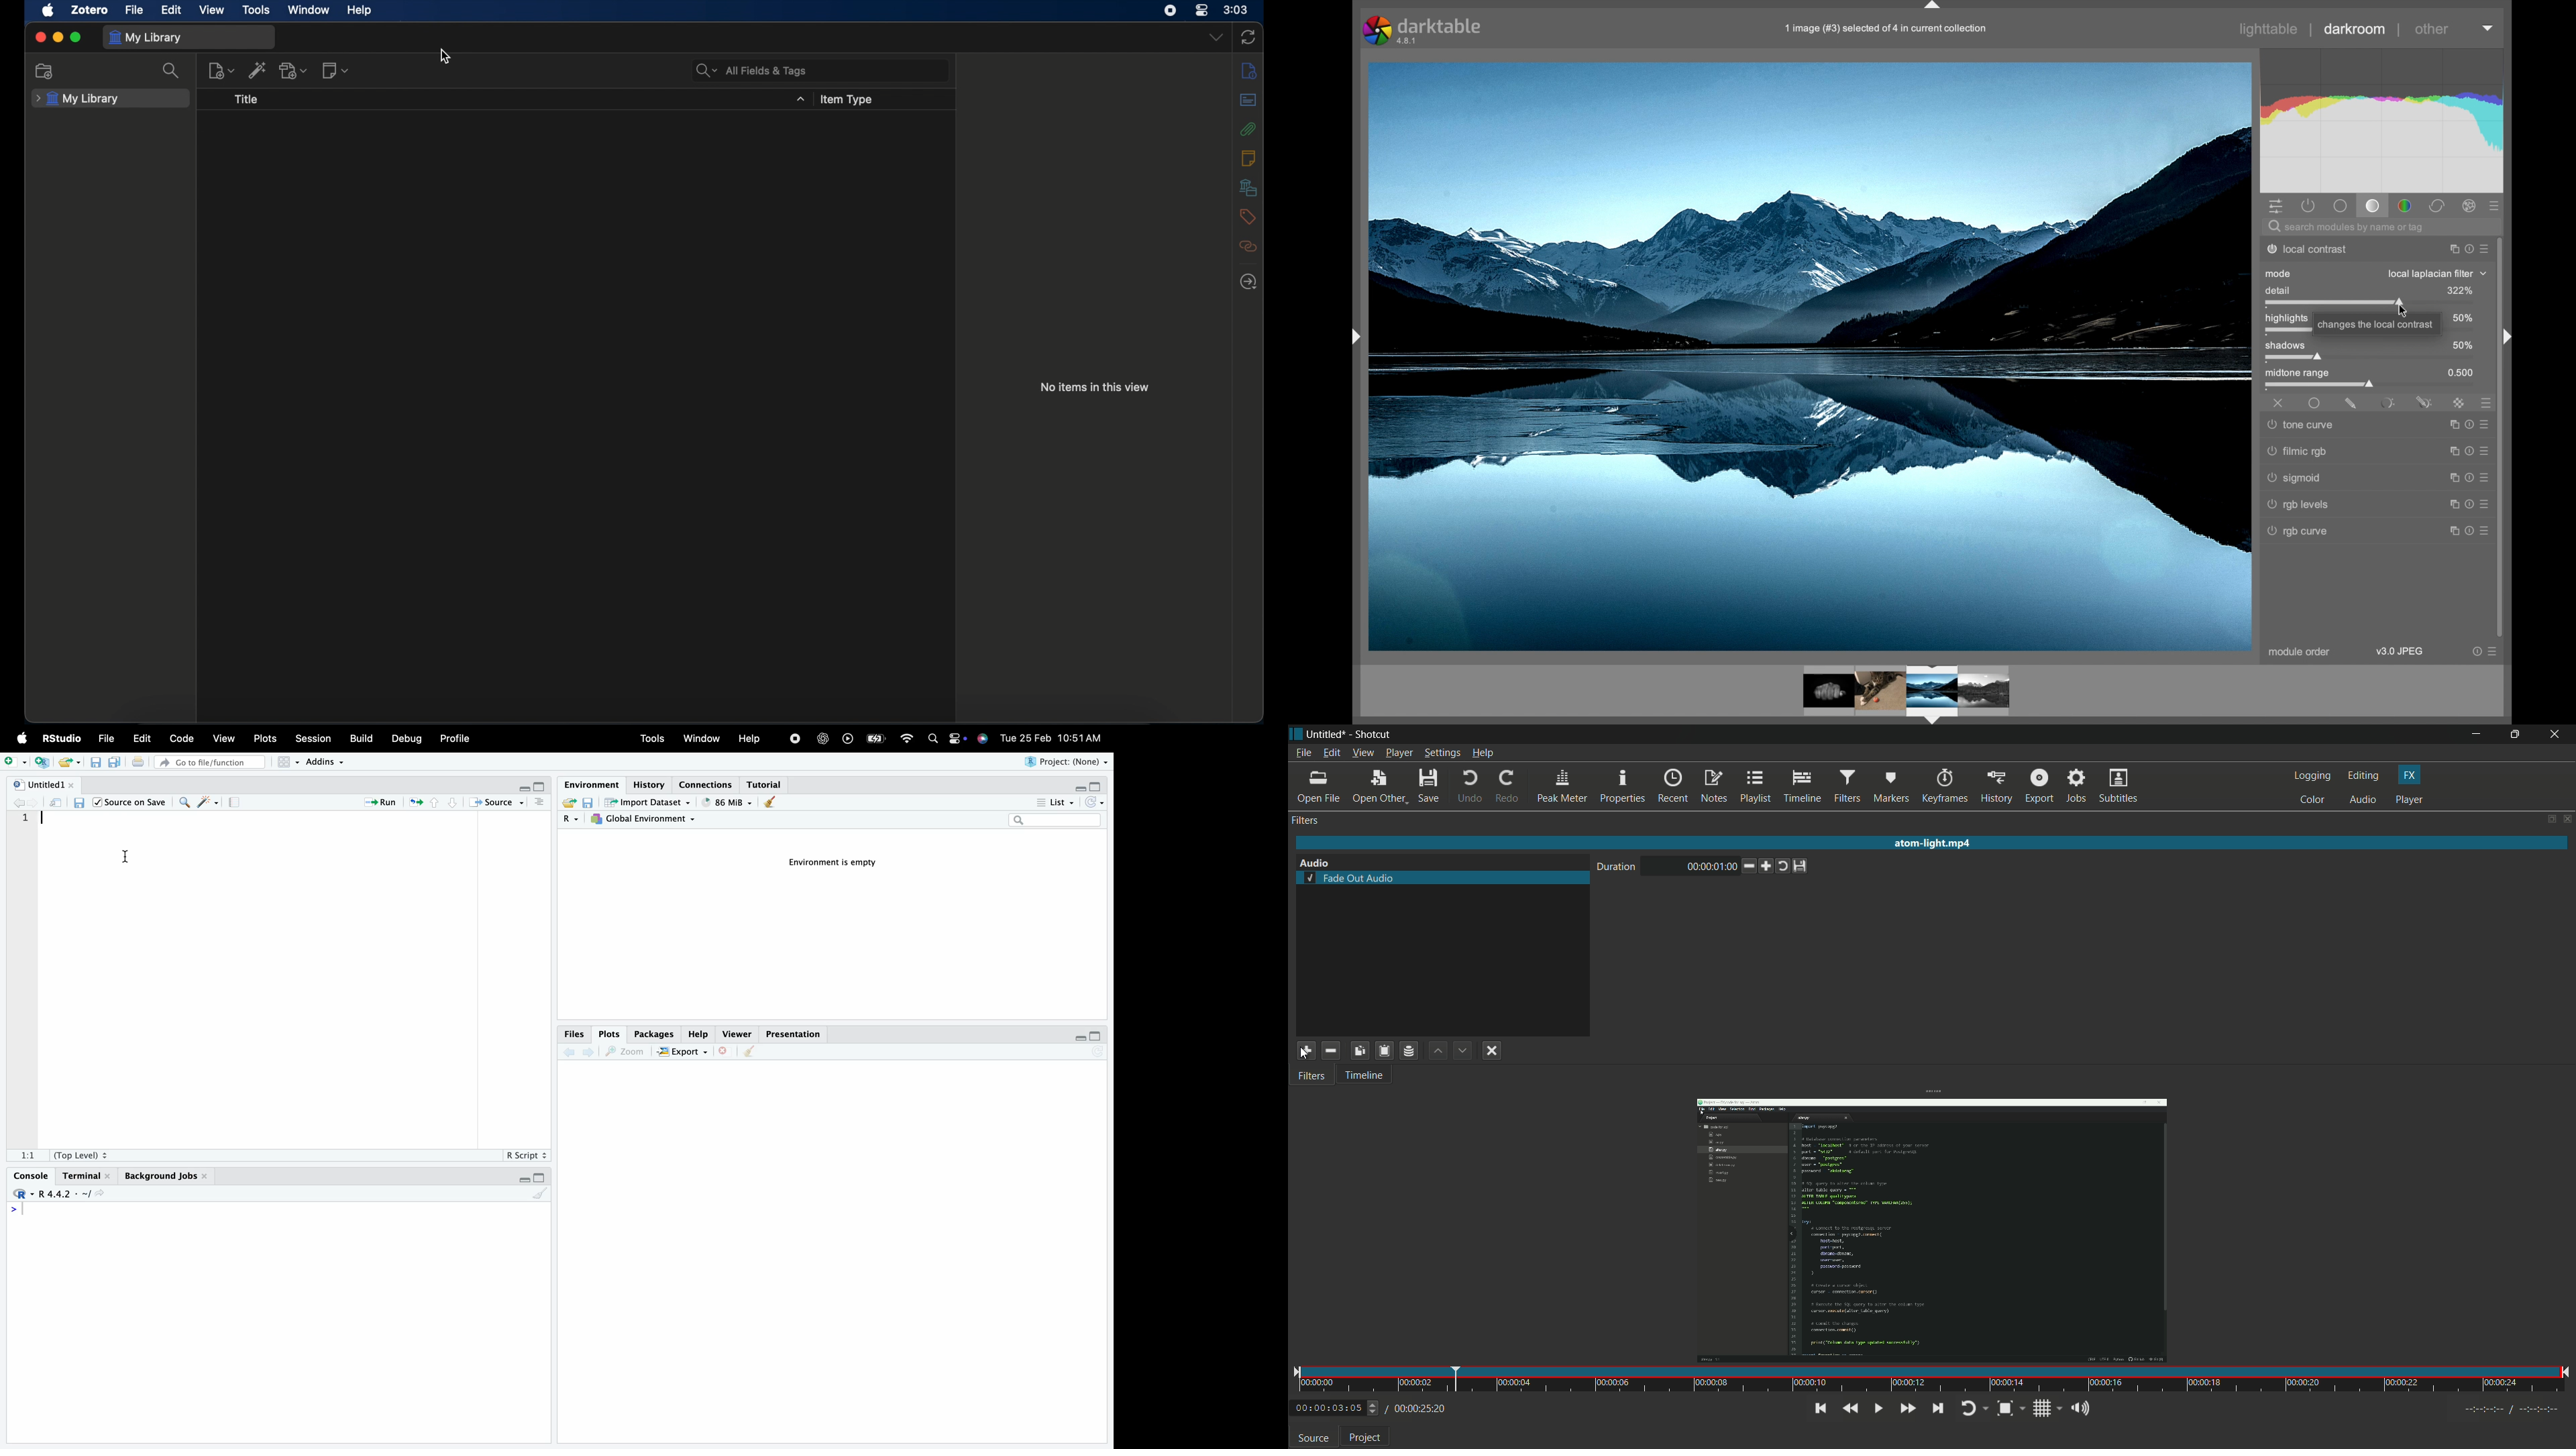 This screenshot has width=2576, height=1456. I want to click on time tracker, so click(1931, 1380).